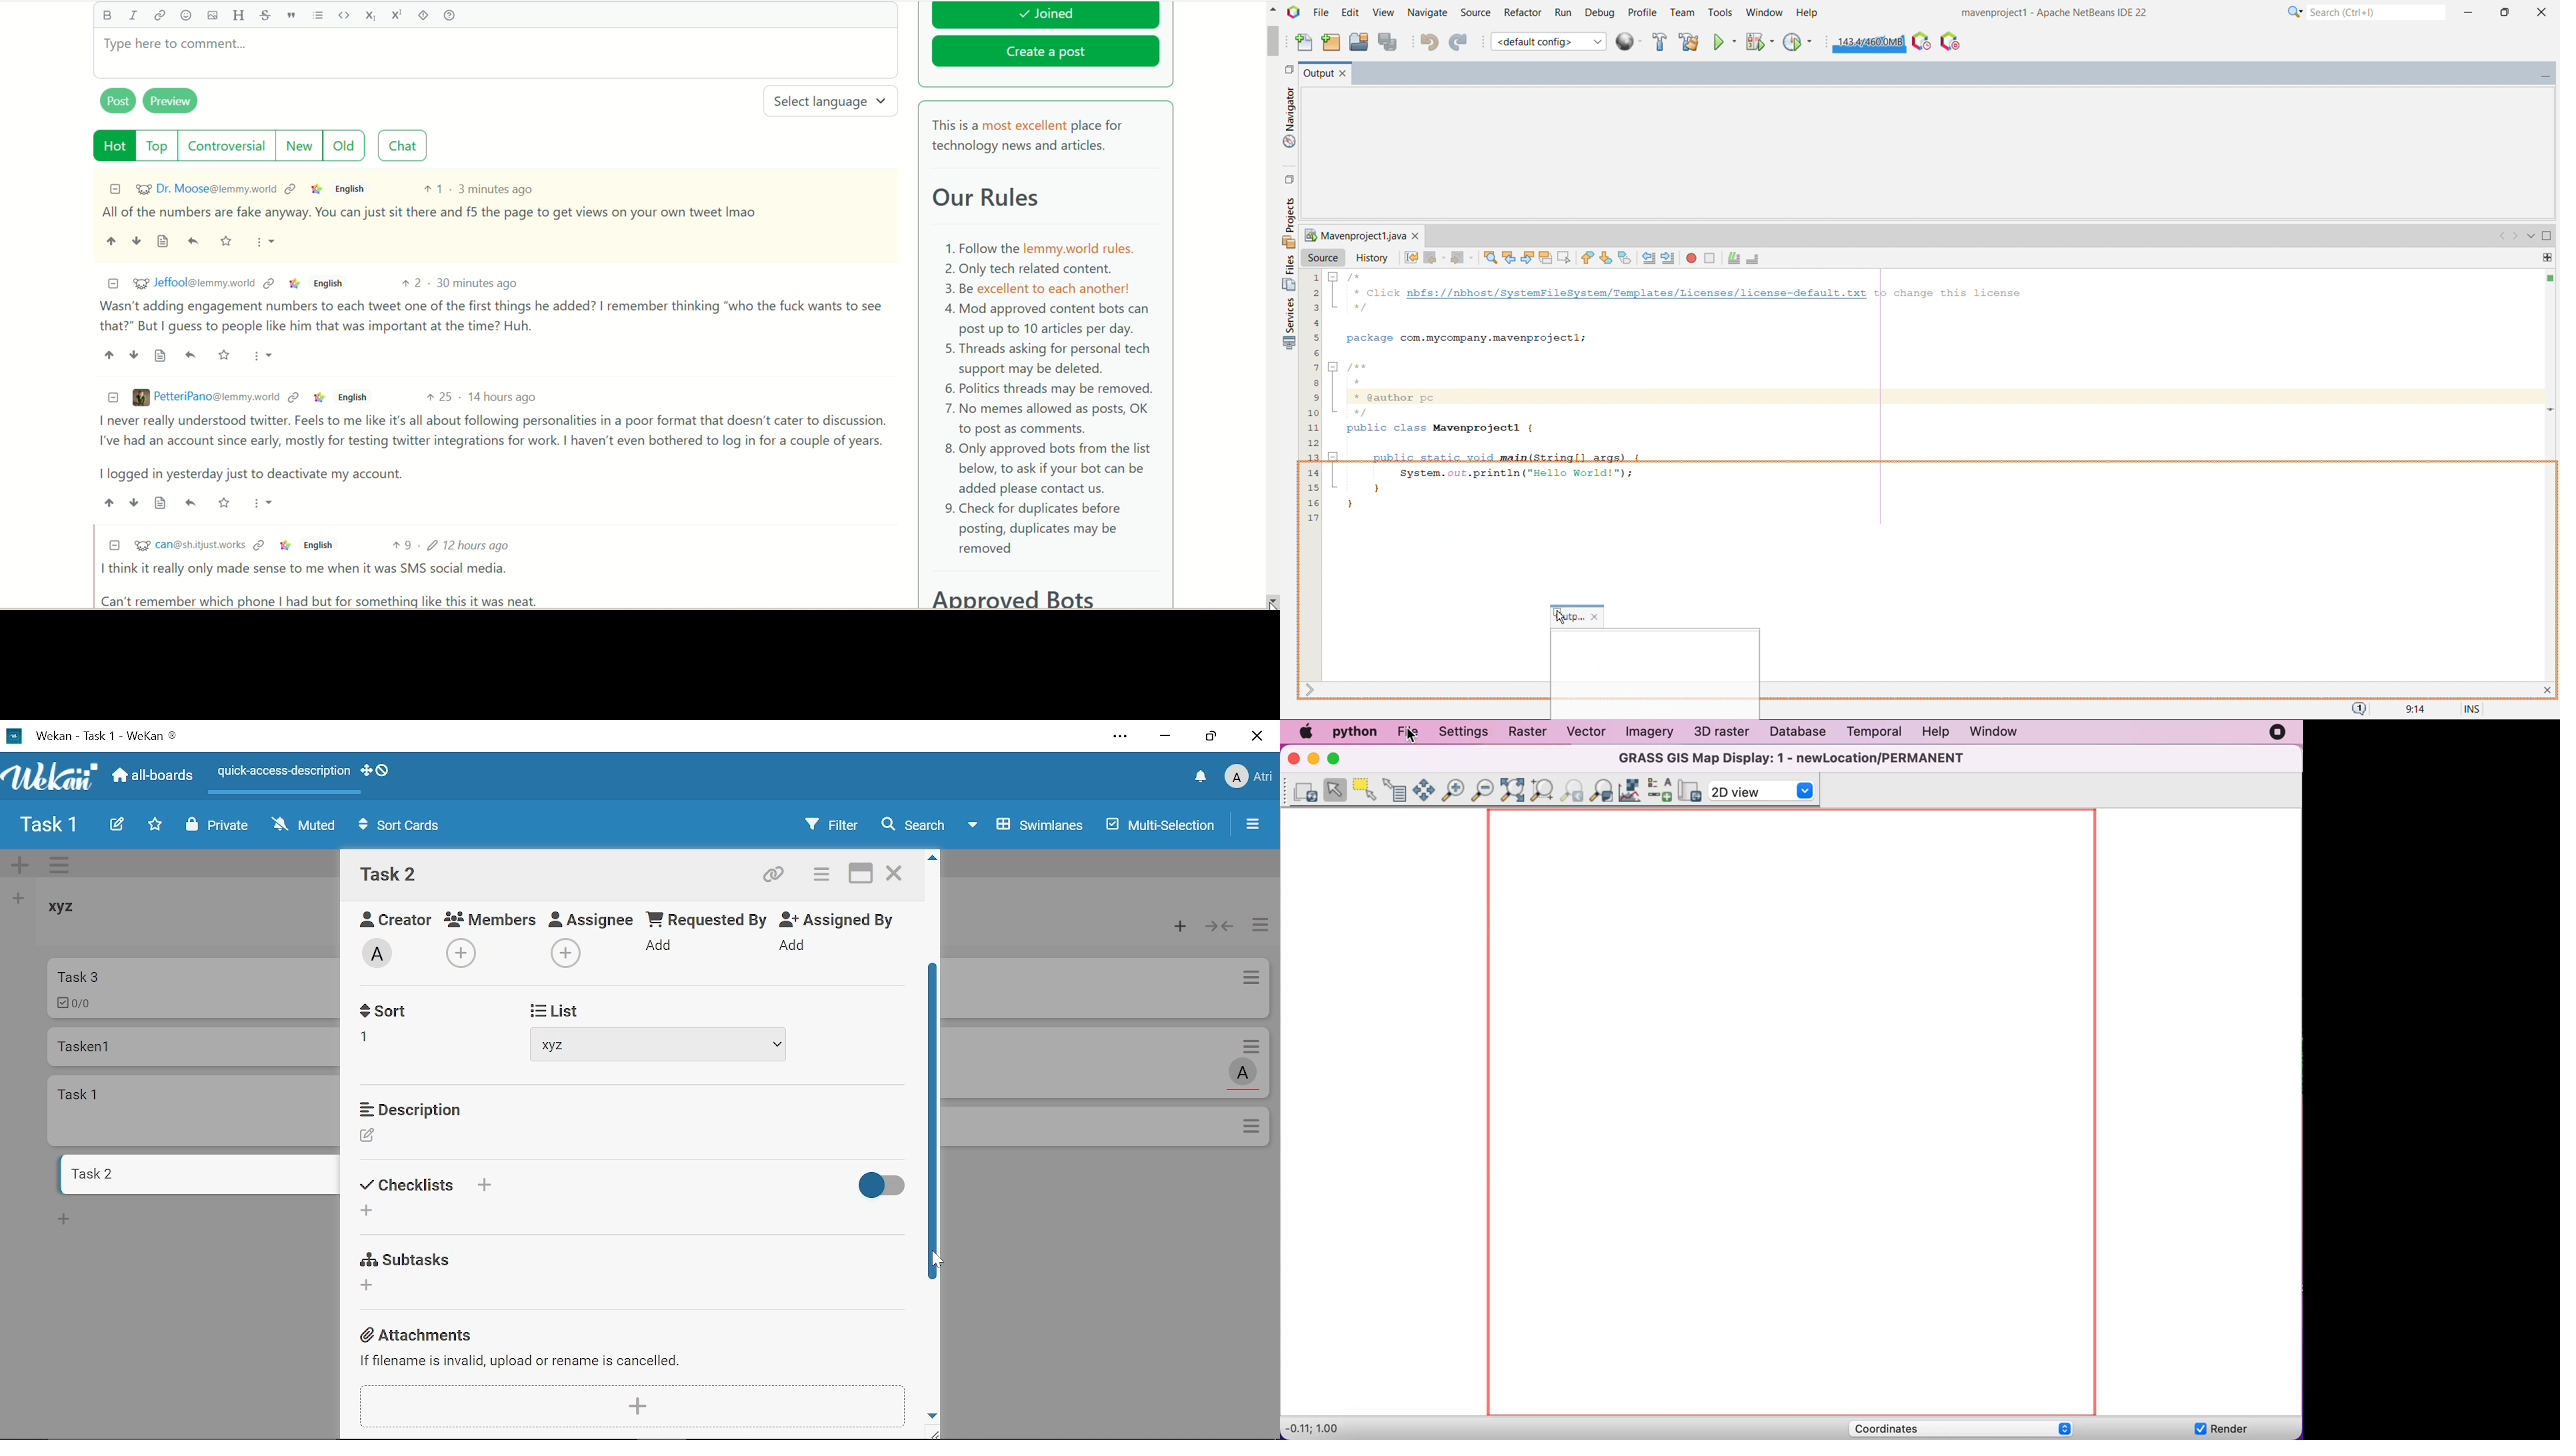 The height and width of the screenshot is (1456, 2576). I want to click on Add, so click(796, 946).